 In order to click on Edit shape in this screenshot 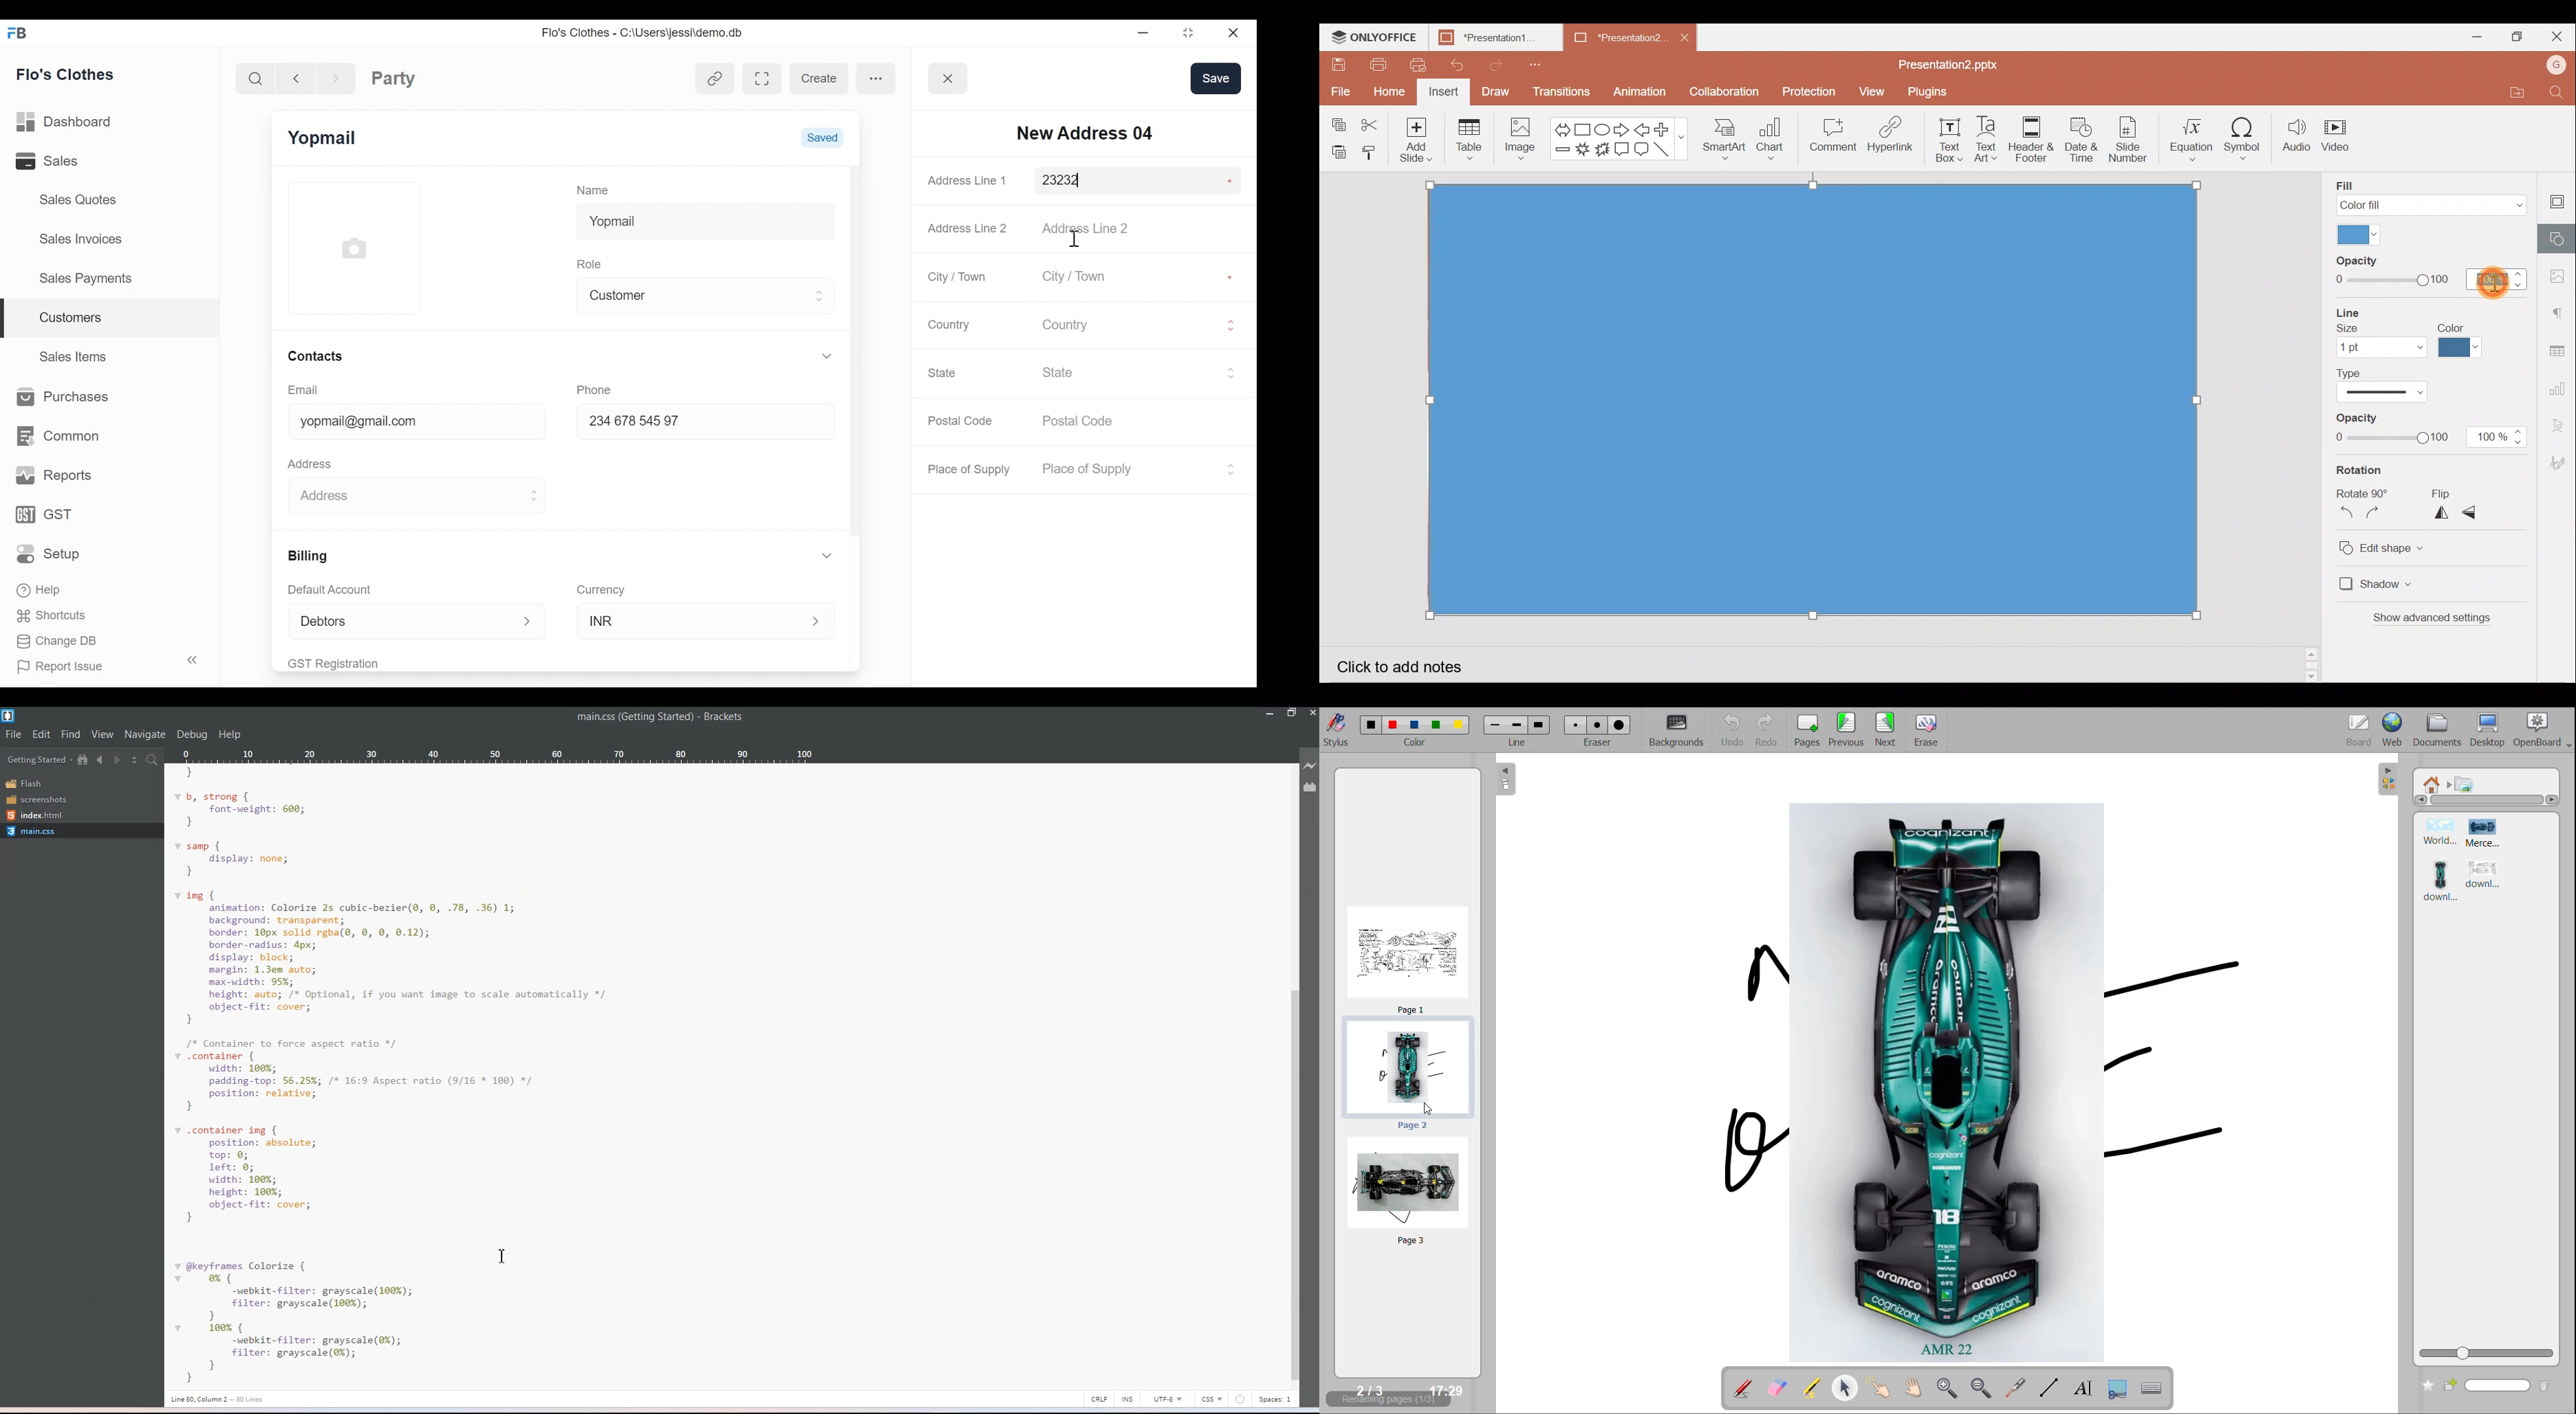, I will do `click(2394, 545)`.